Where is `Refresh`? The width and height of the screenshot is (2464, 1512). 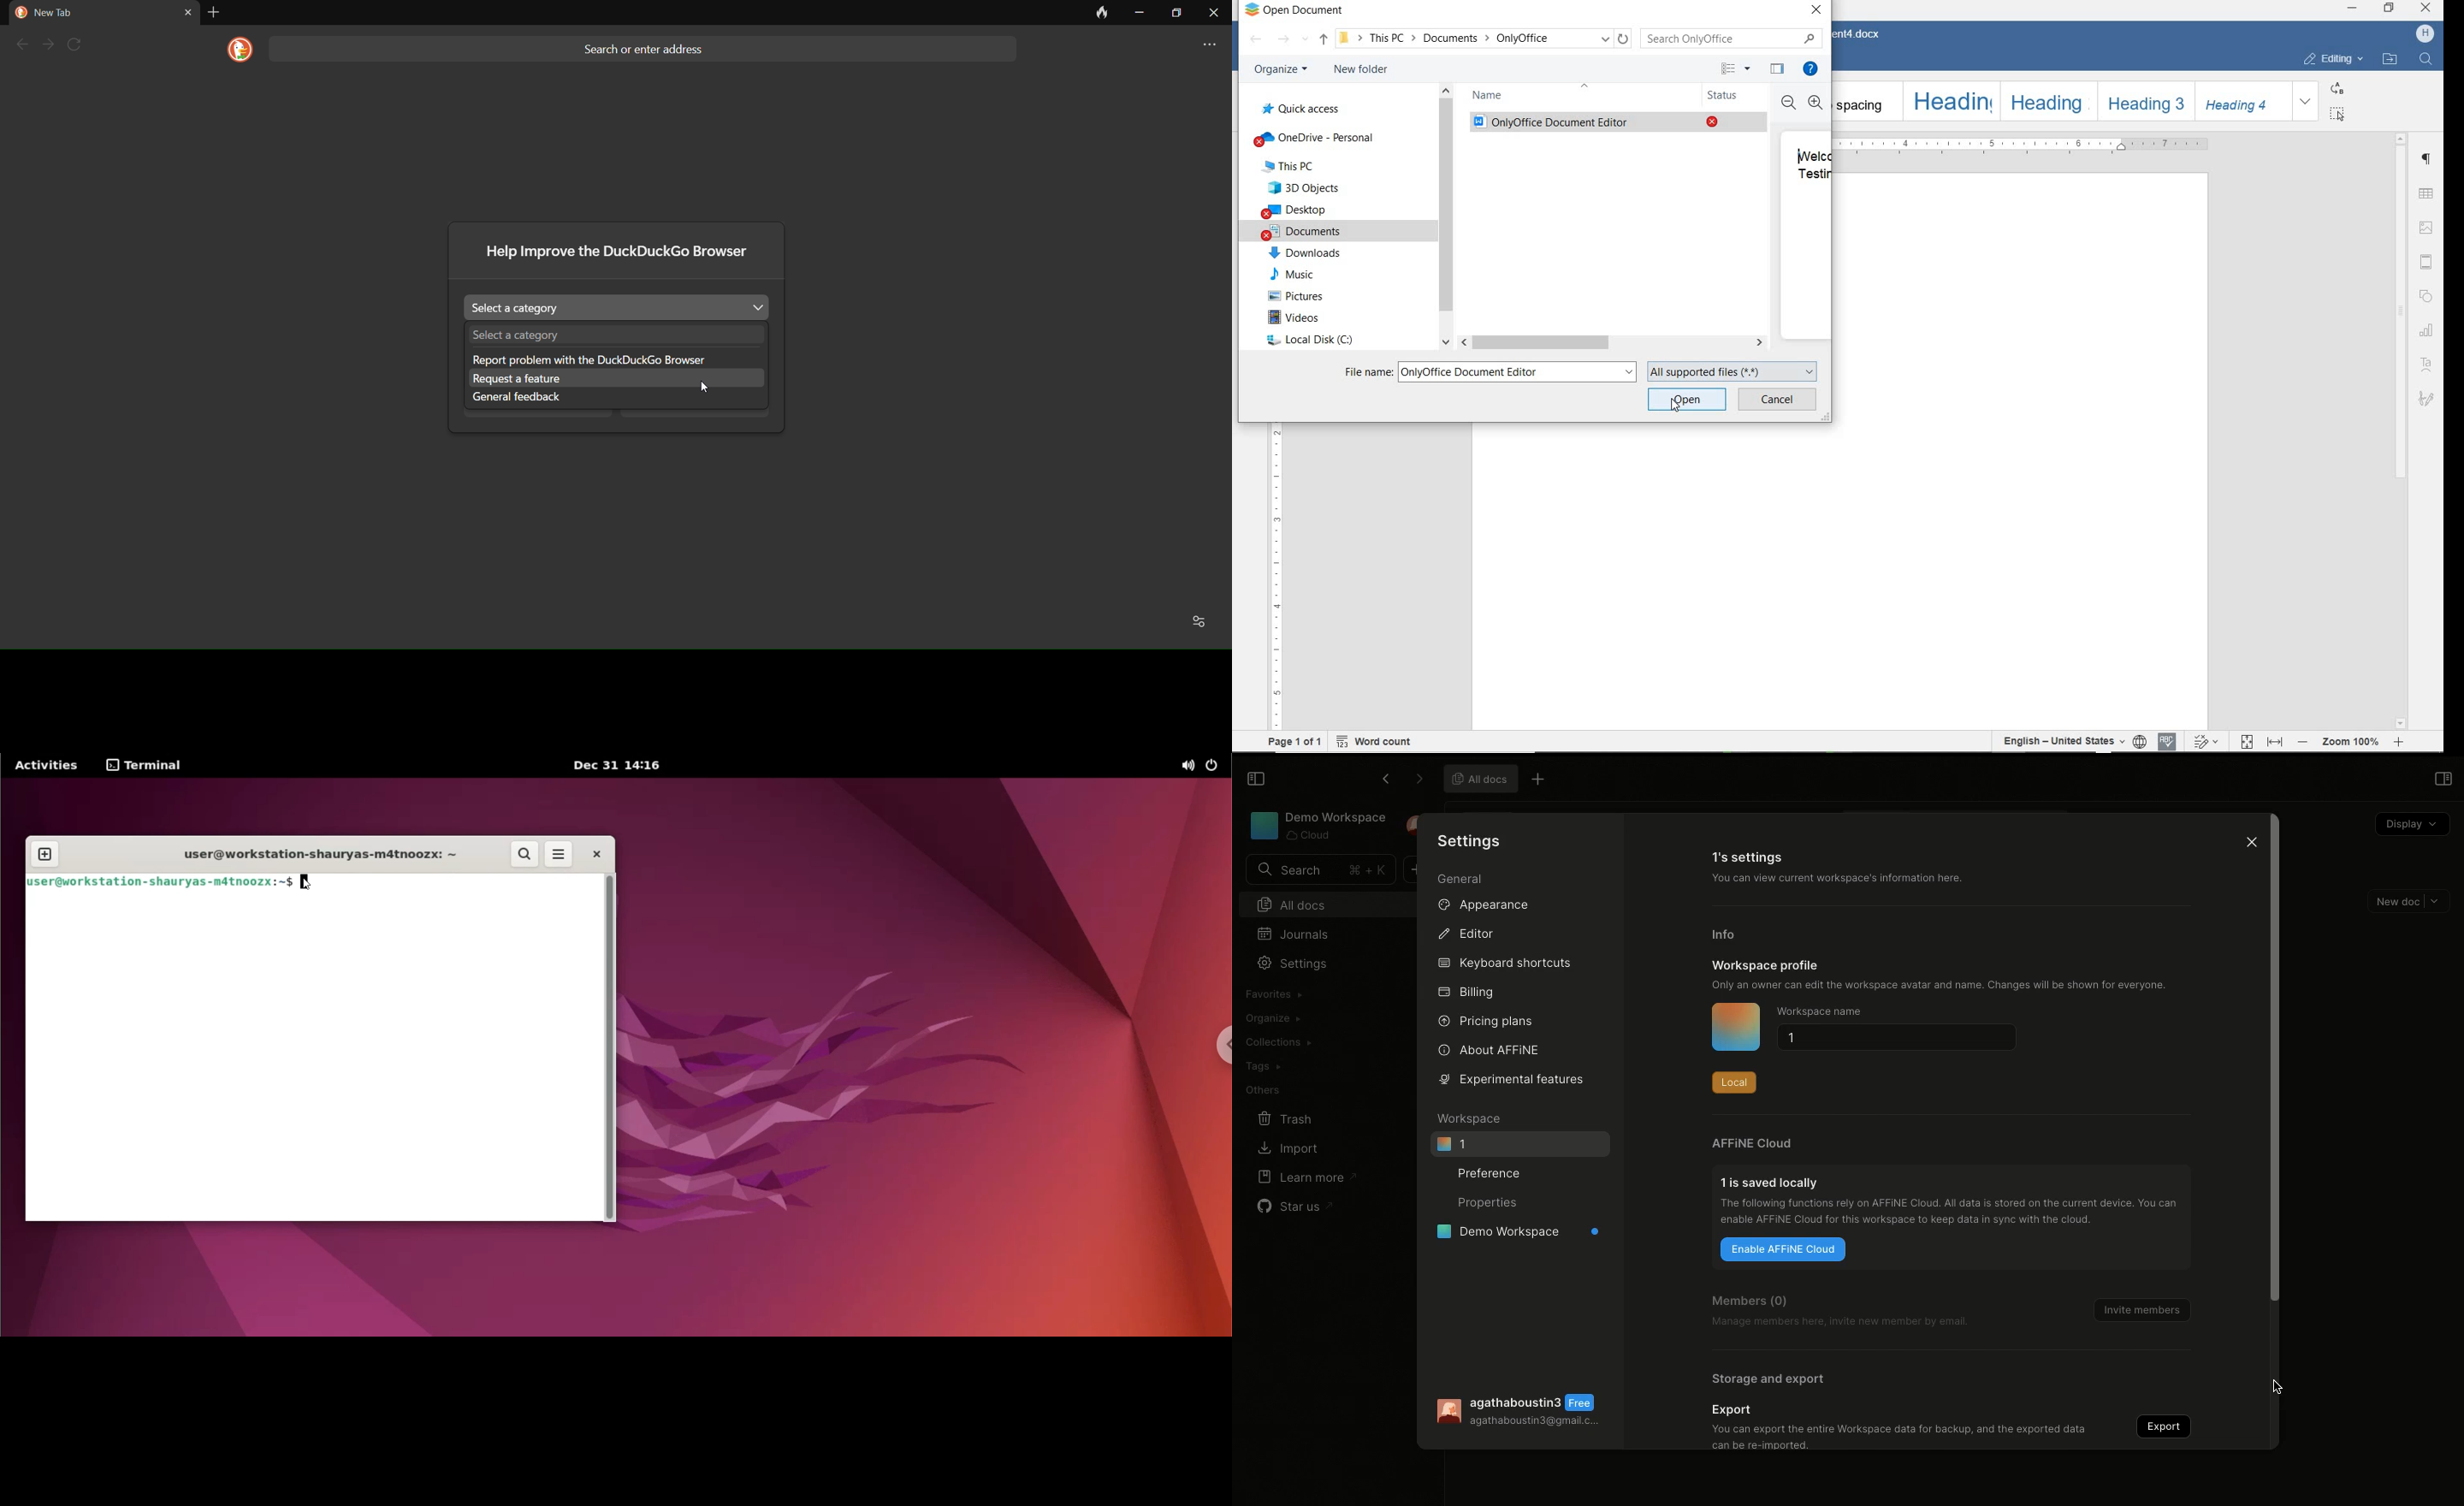 Refresh is located at coordinates (1624, 45).